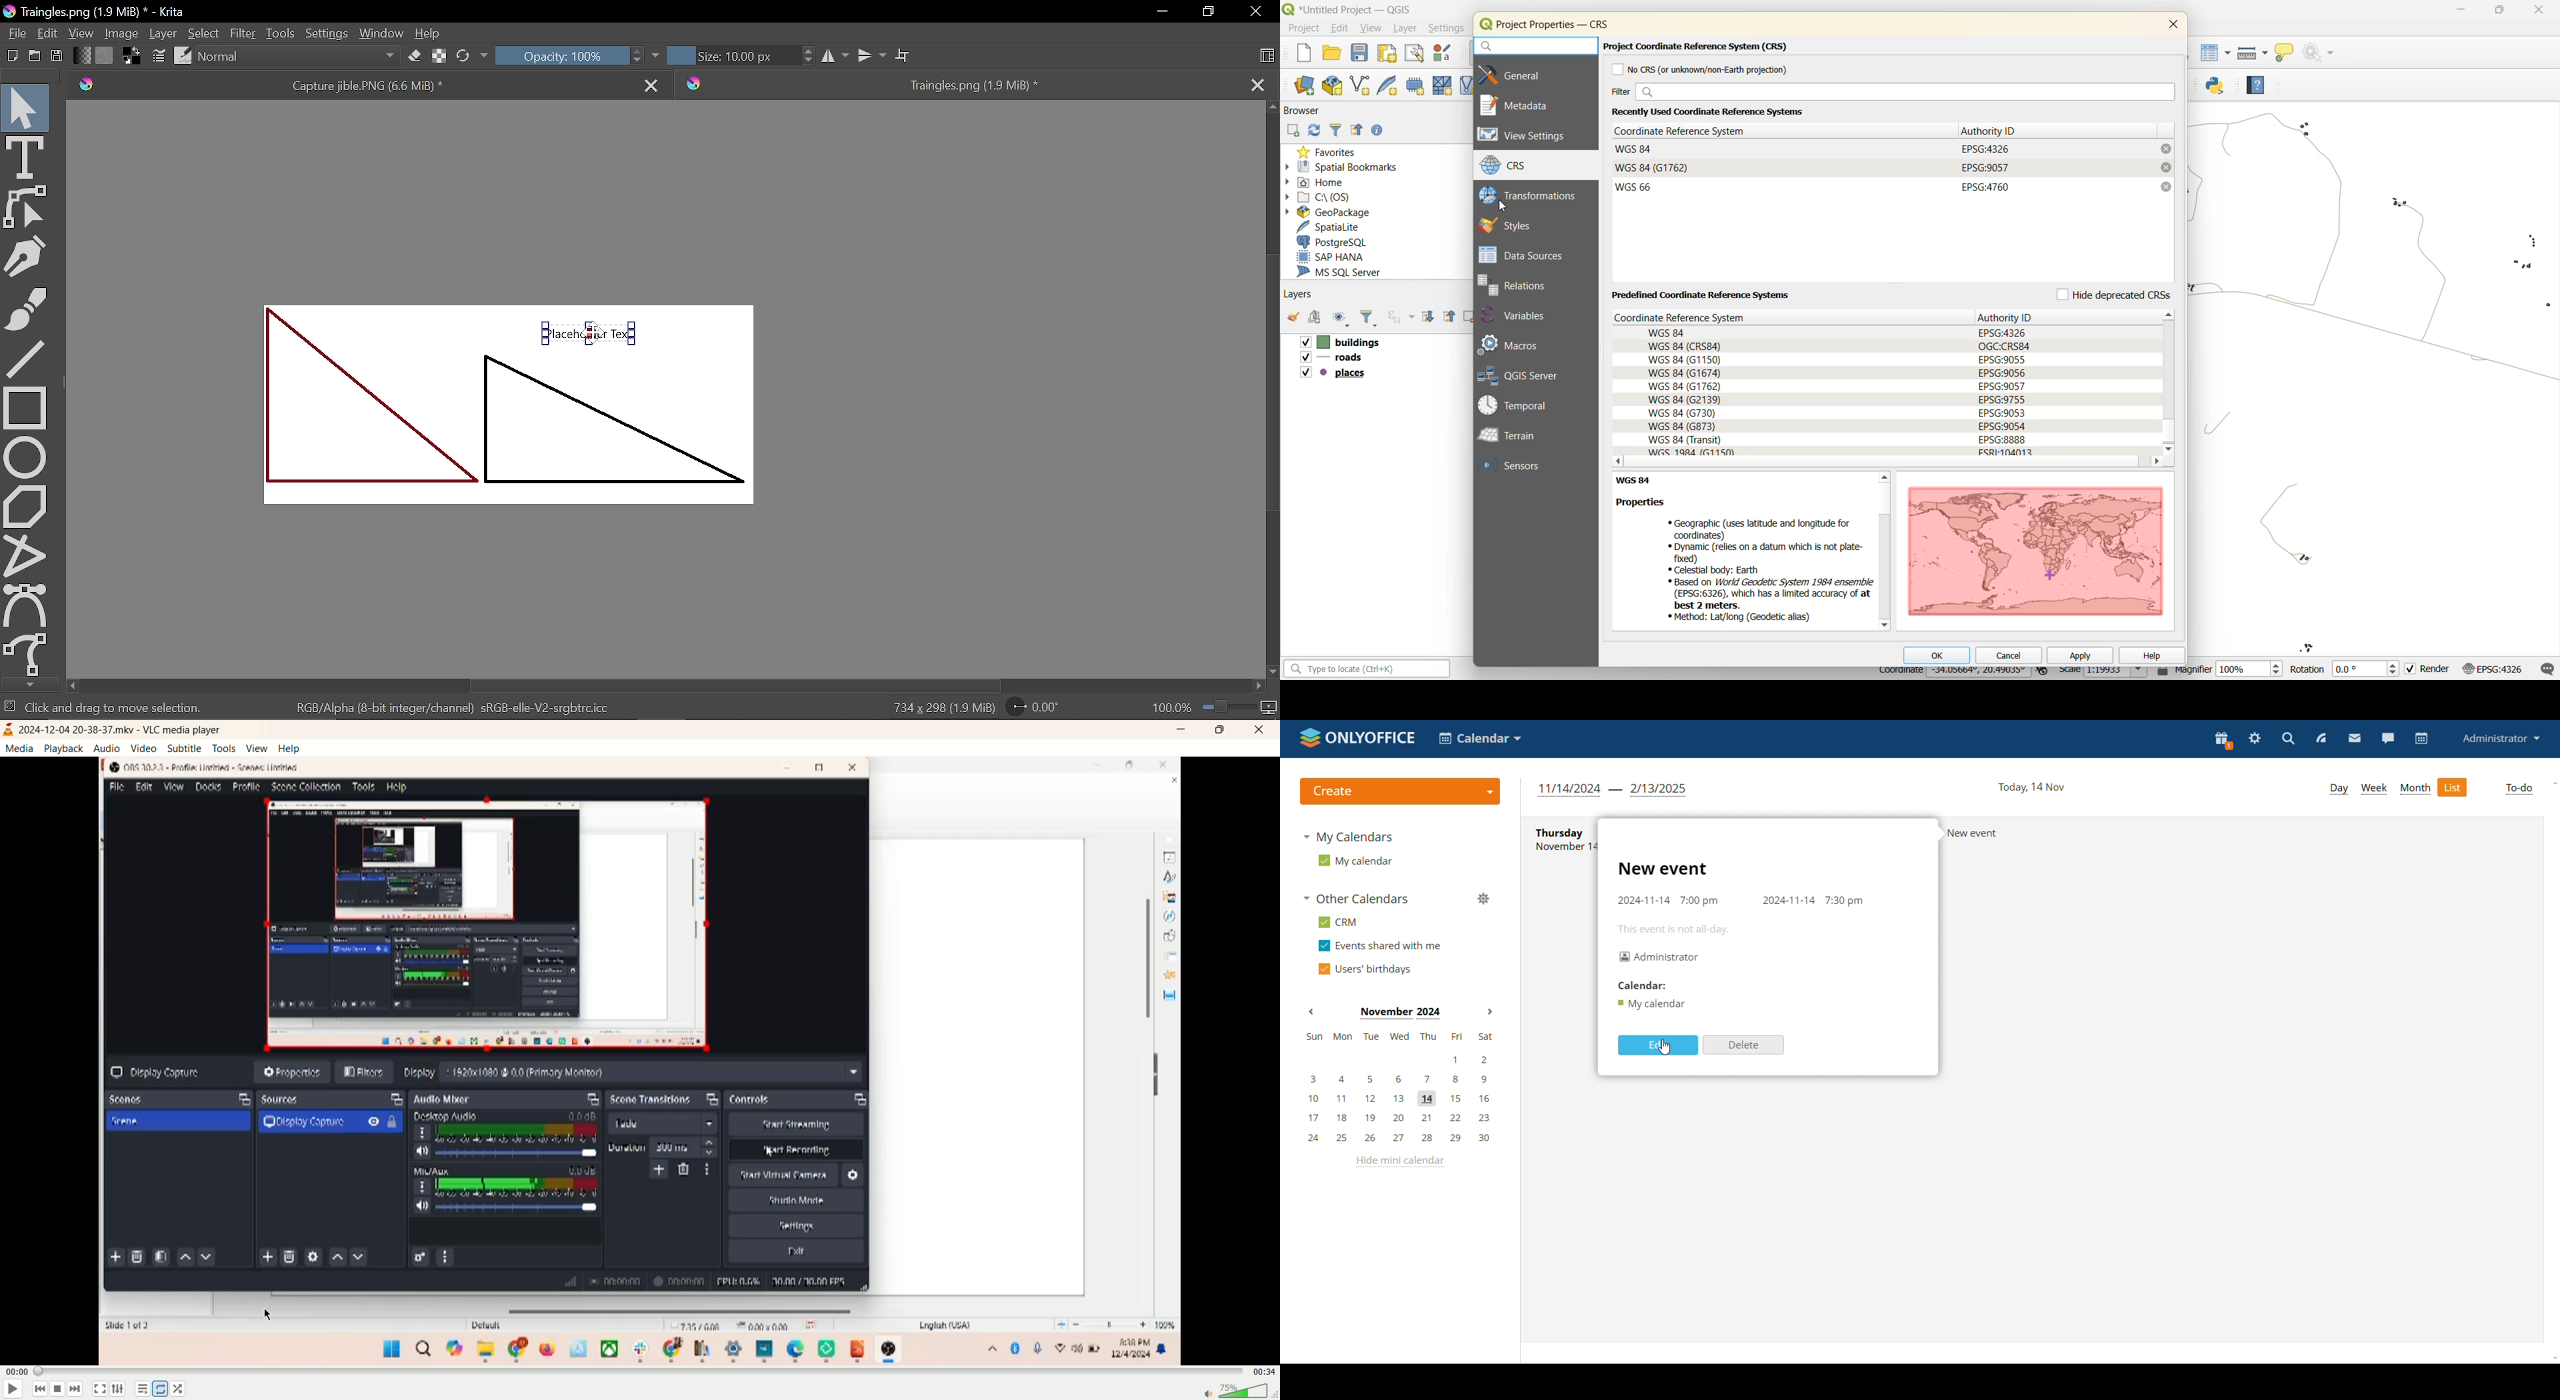  What do you see at coordinates (1689, 130) in the screenshot?
I see `coordinate reference system` at bounding box center [1689, 130].